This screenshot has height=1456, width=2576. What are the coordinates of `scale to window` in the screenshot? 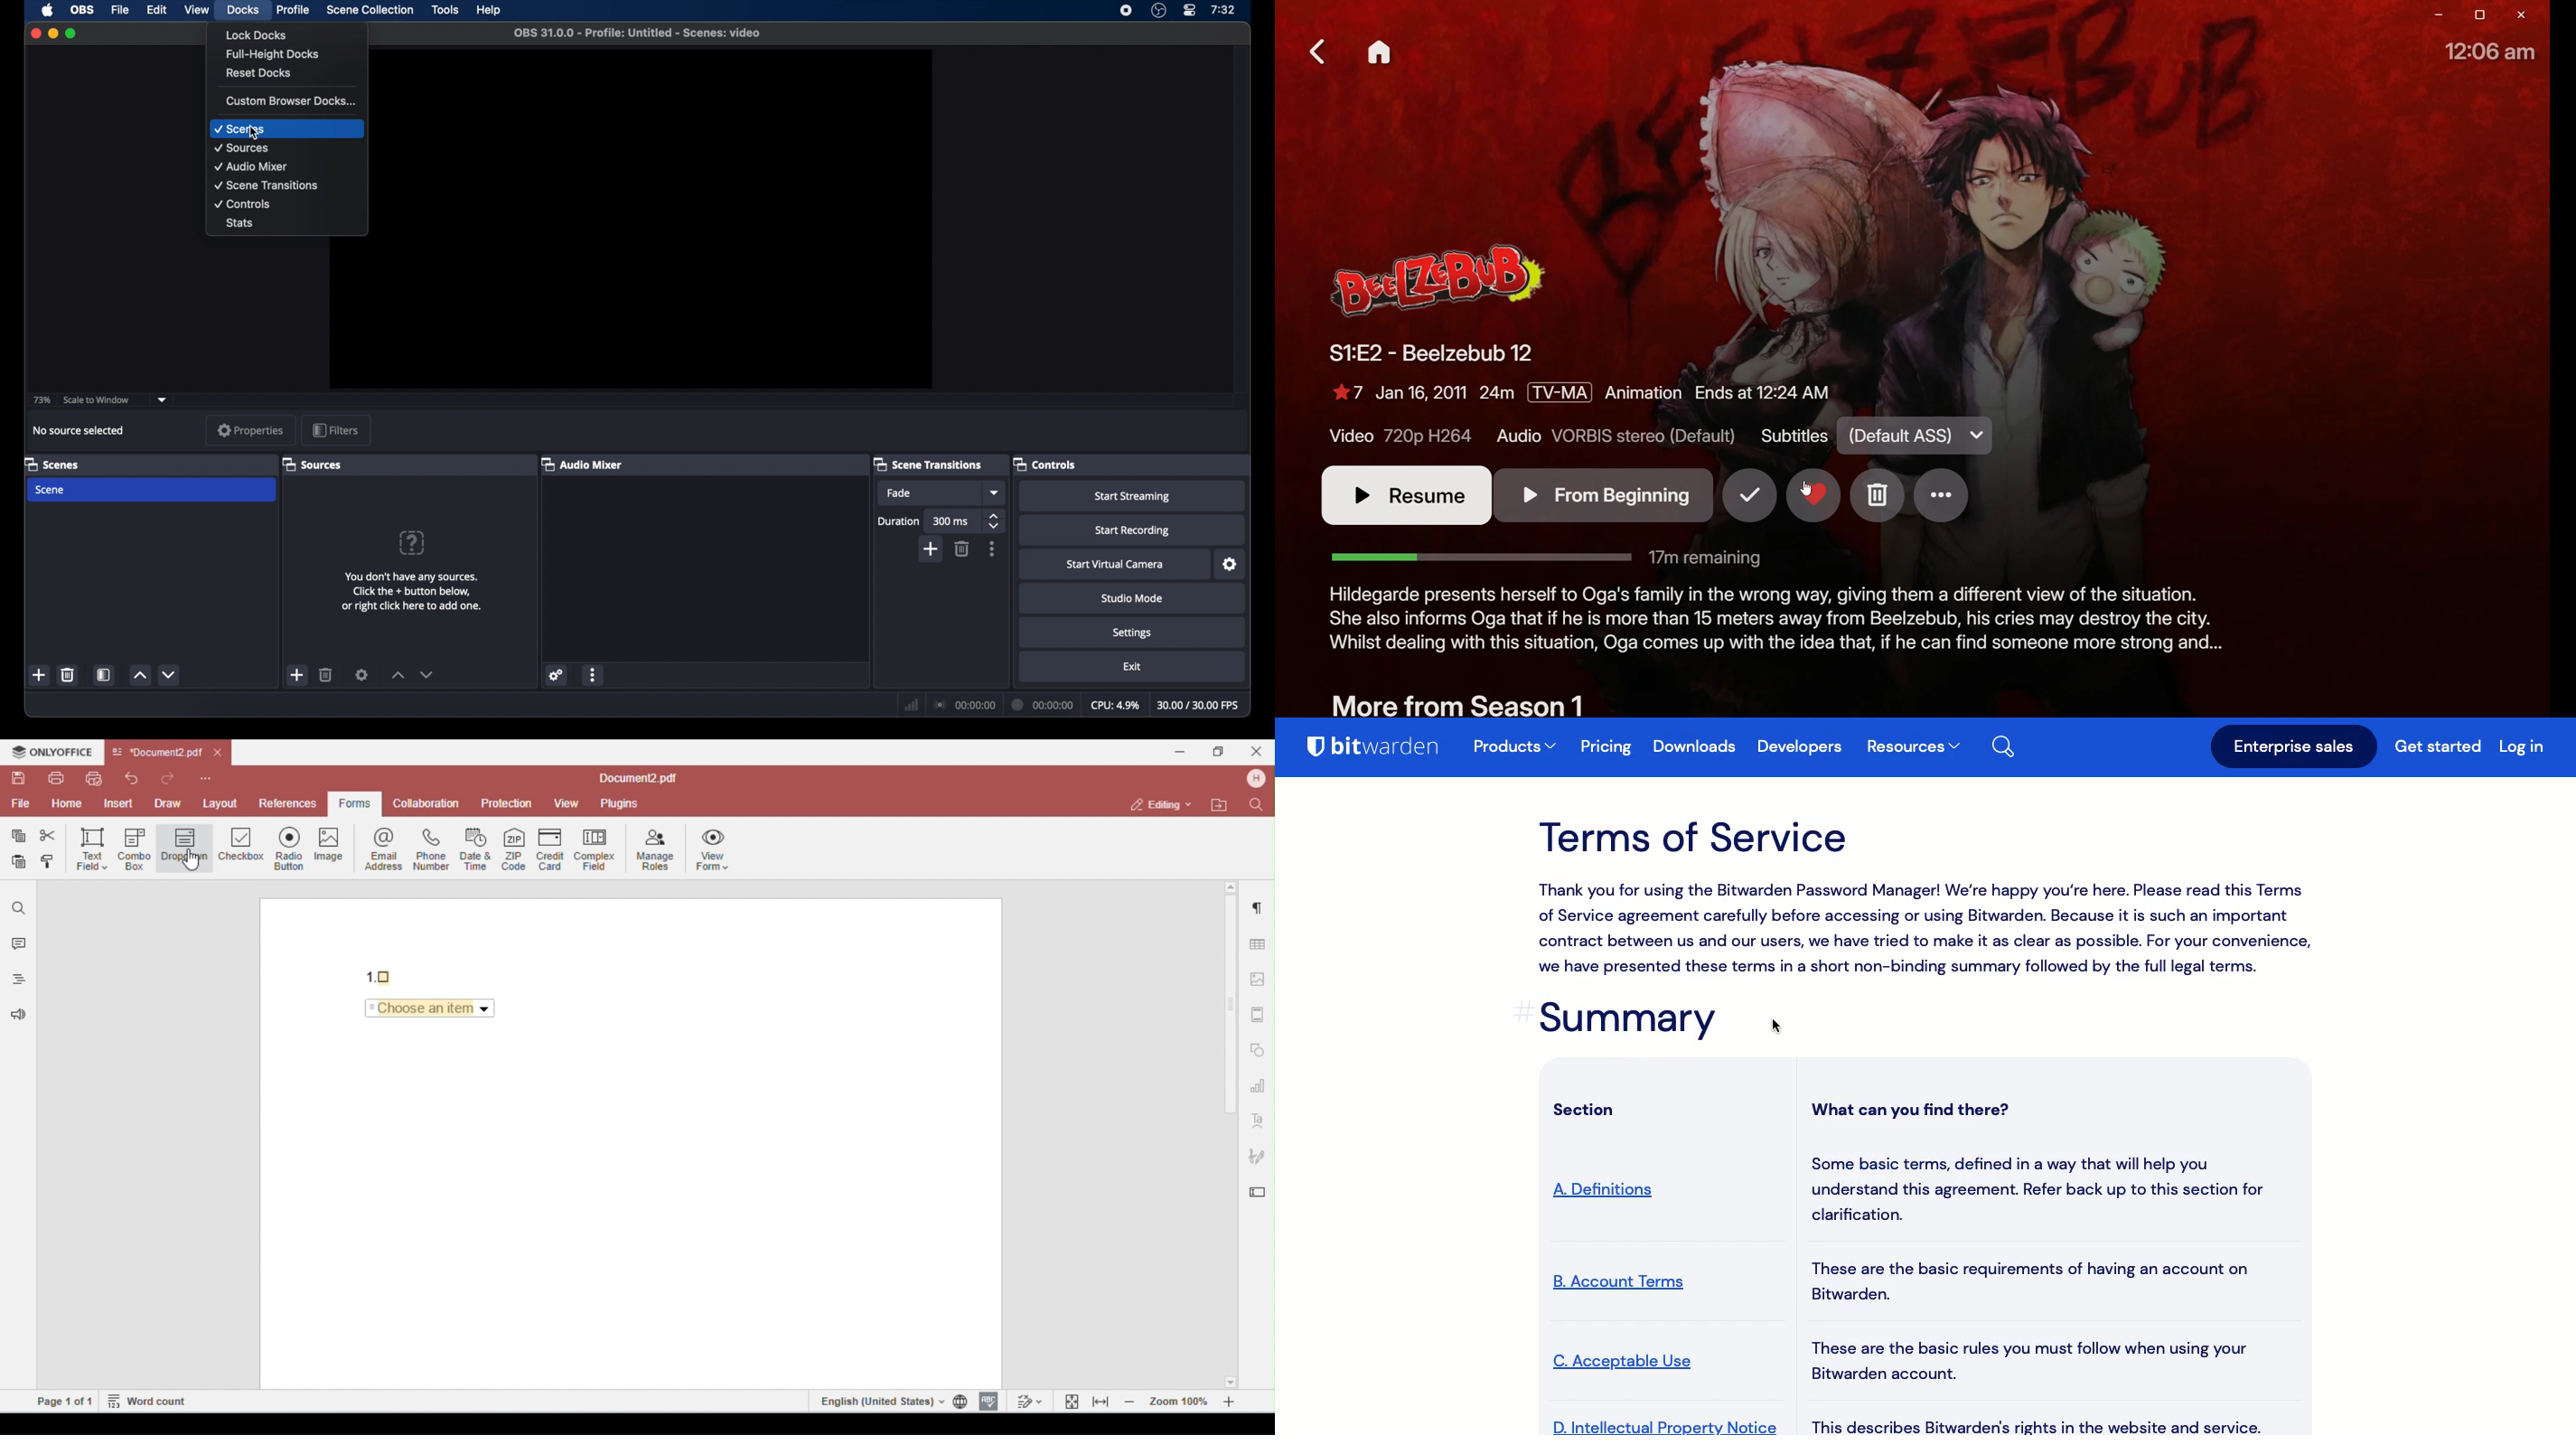 It's located at (96, 399).